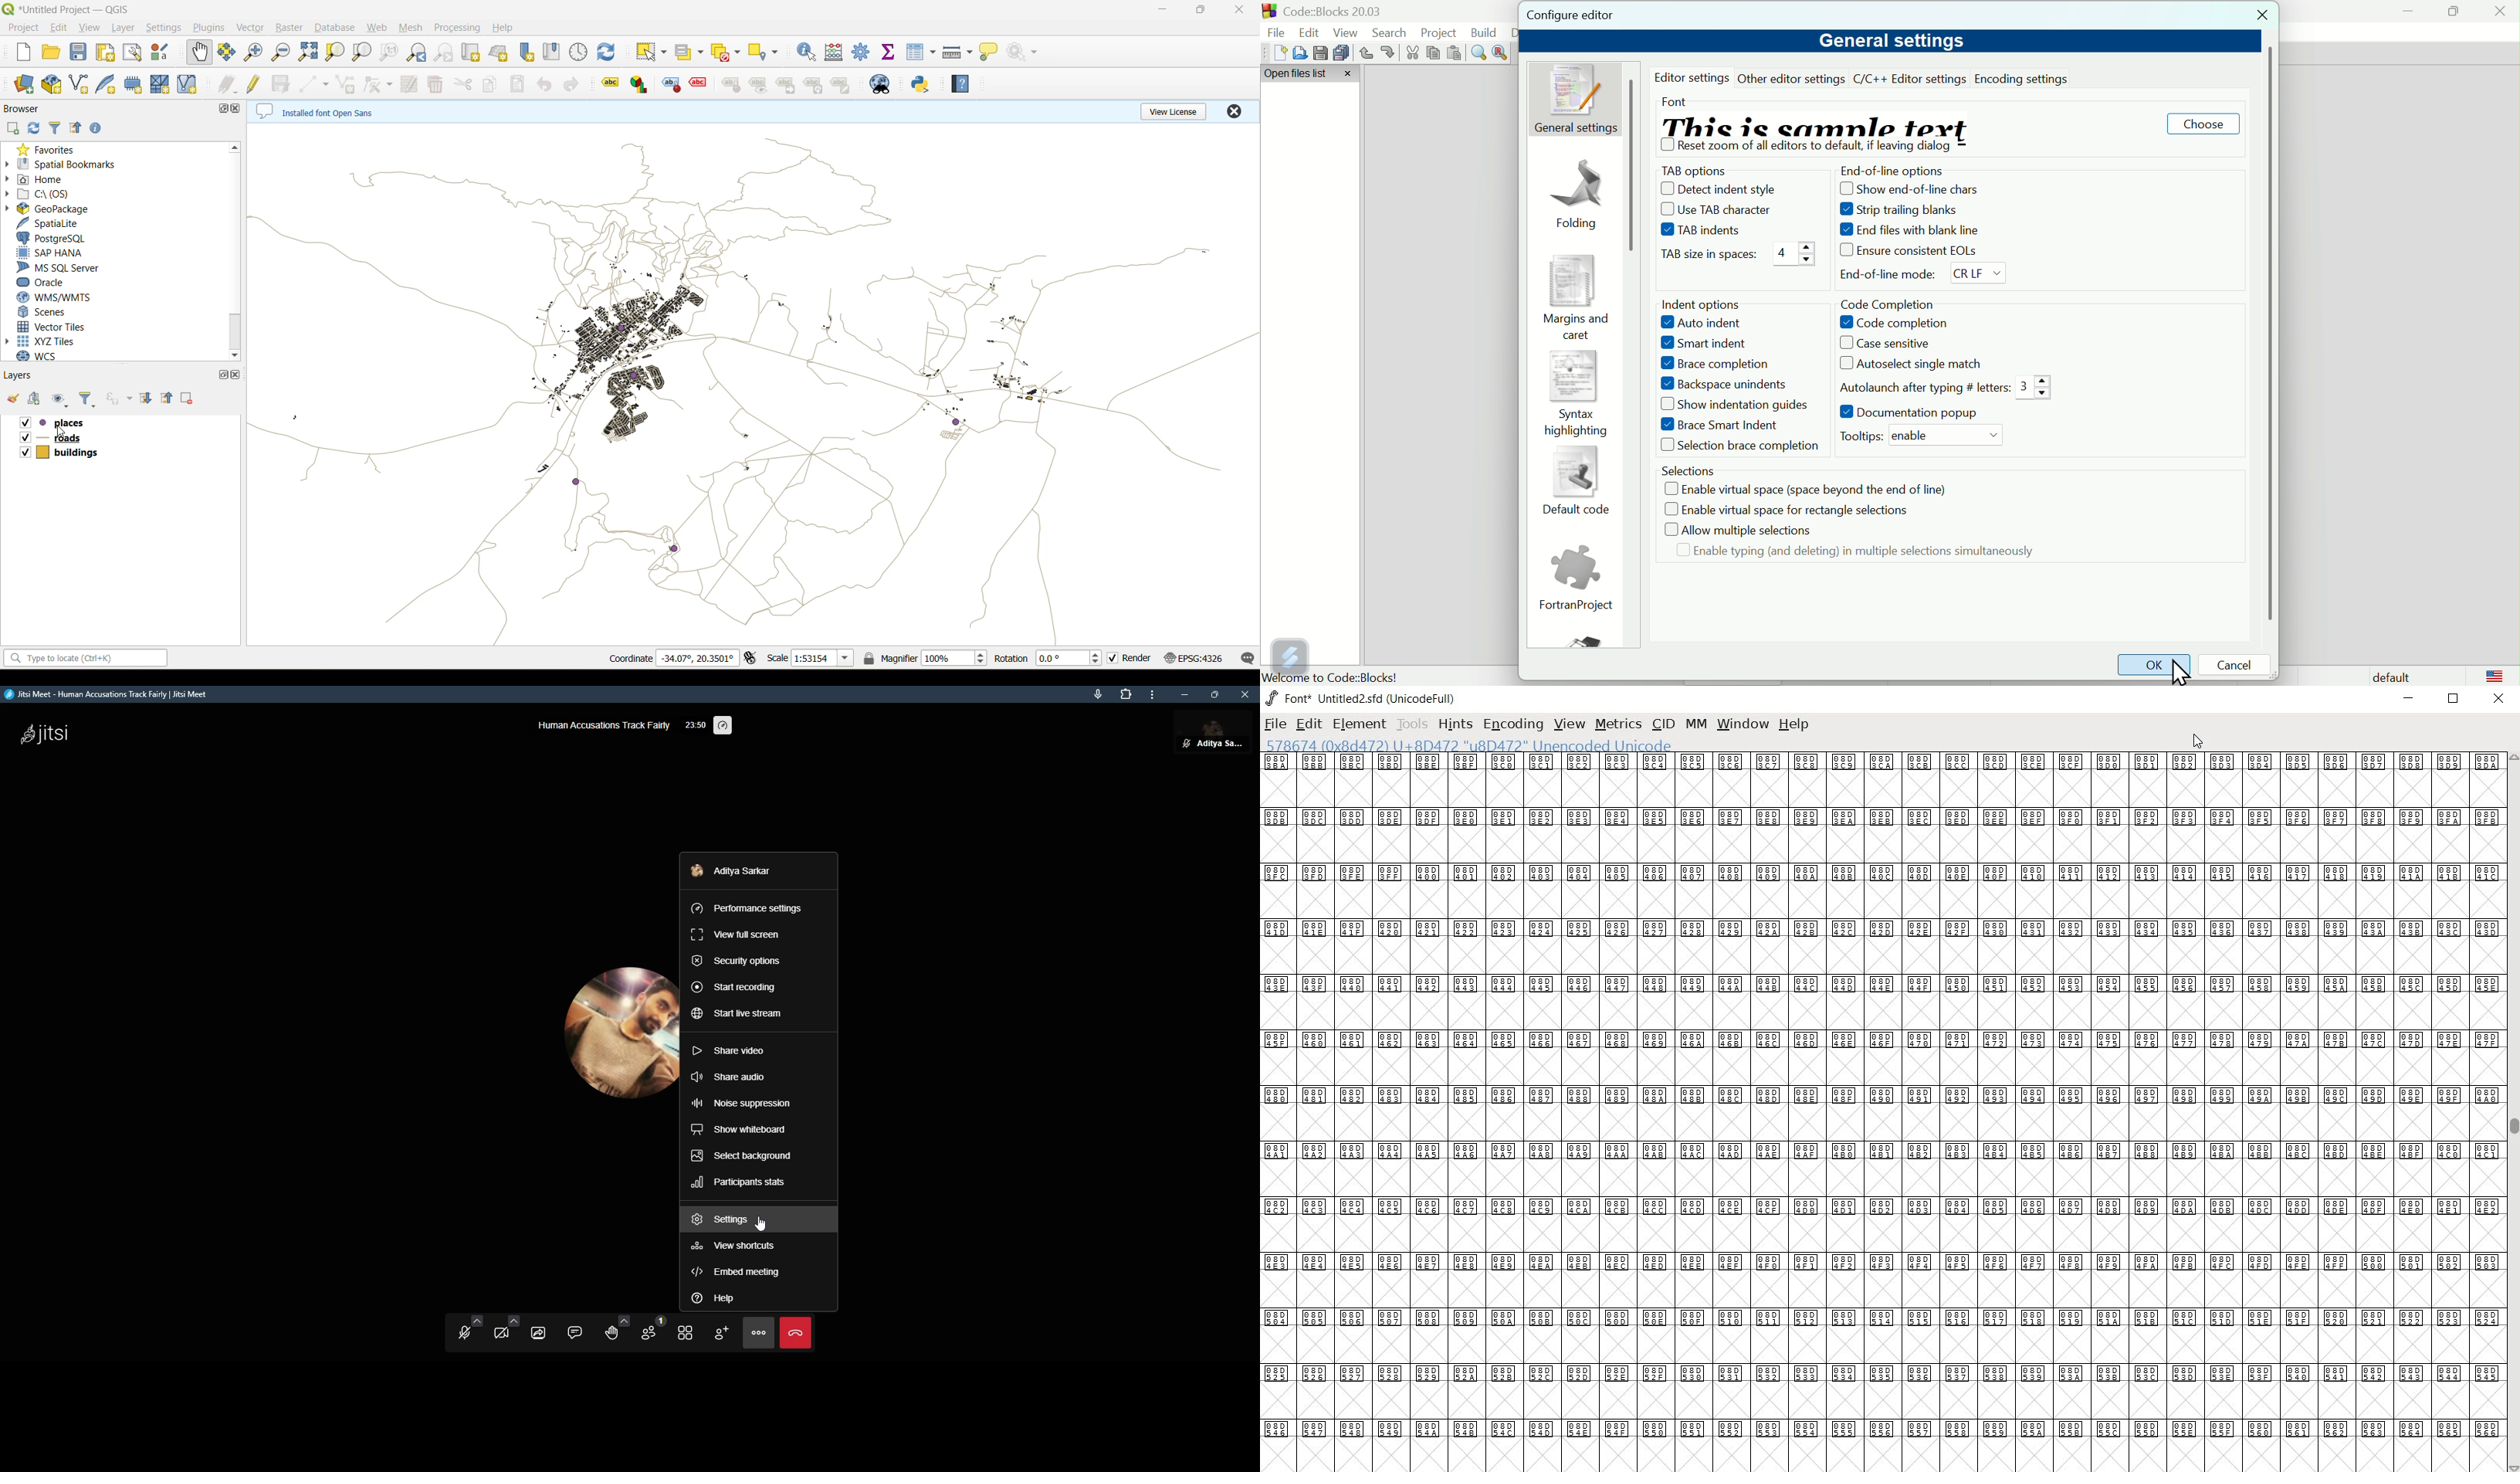 The width and height of the screenshot is (2520, 1484). Describe the element at coordinates (1202, 11) in the screenshot. I see `maximize` at that location.